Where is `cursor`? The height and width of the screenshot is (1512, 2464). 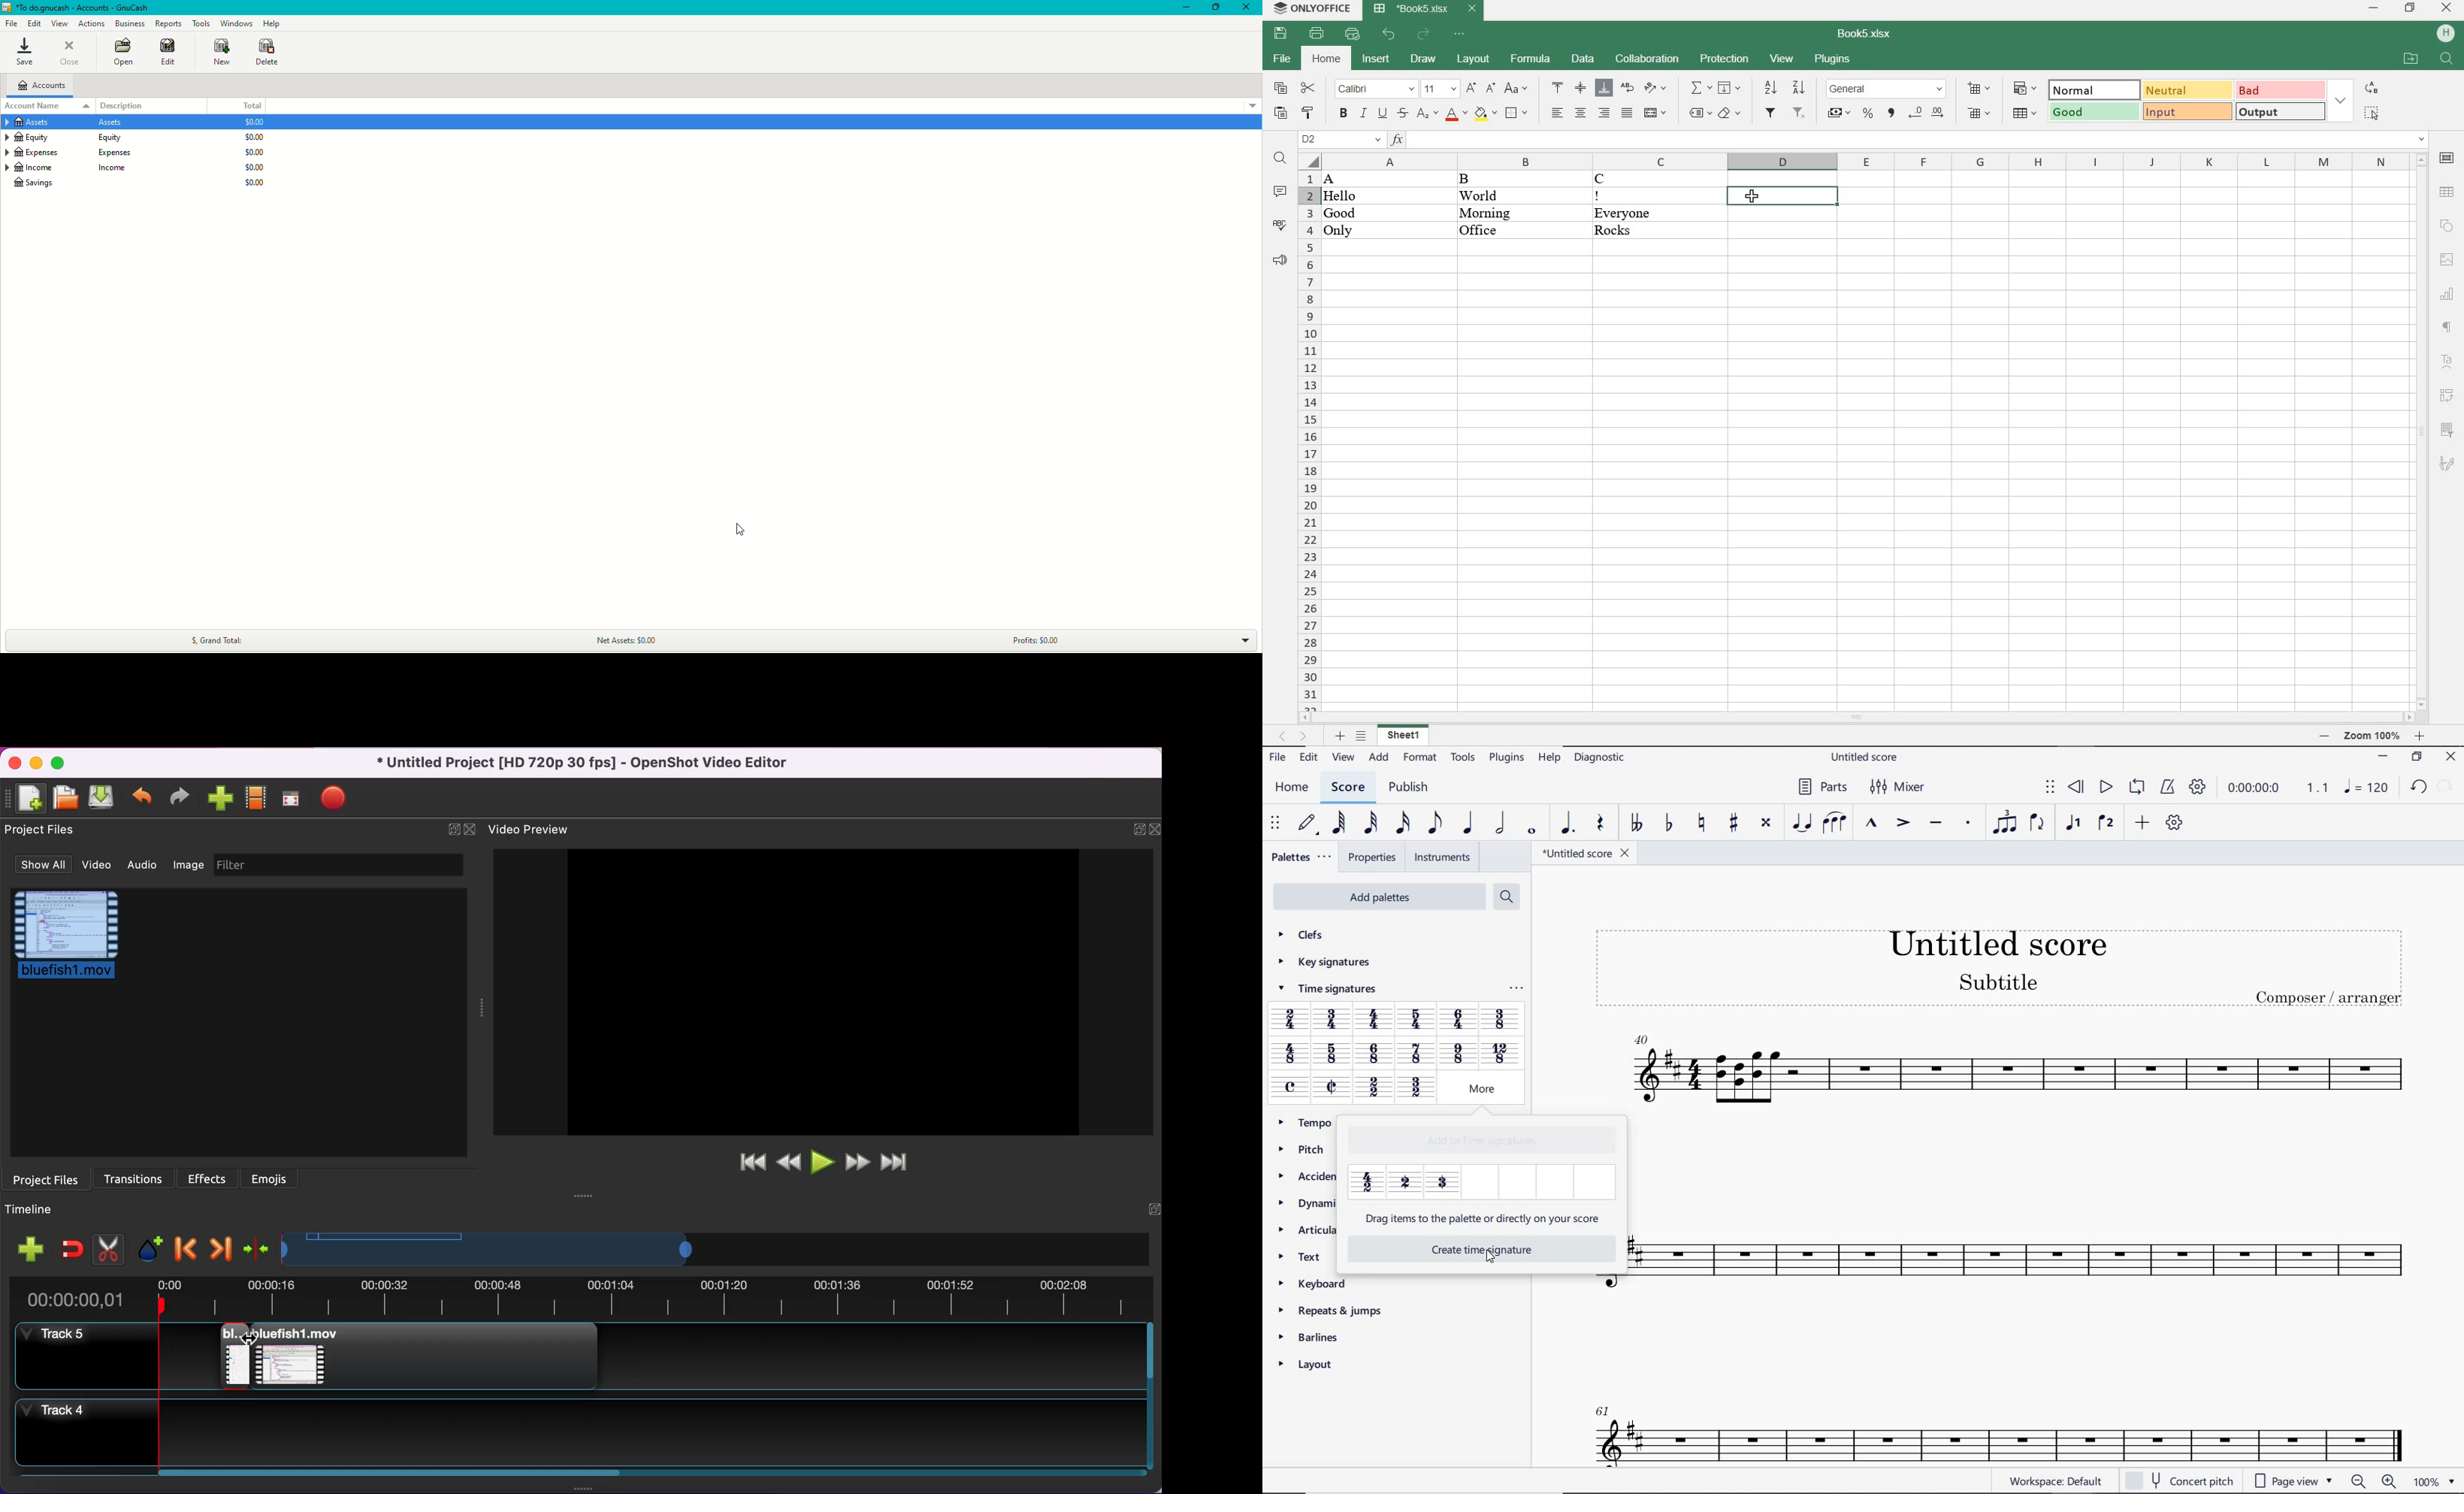 cursor is located at coordinates (1752, 199).